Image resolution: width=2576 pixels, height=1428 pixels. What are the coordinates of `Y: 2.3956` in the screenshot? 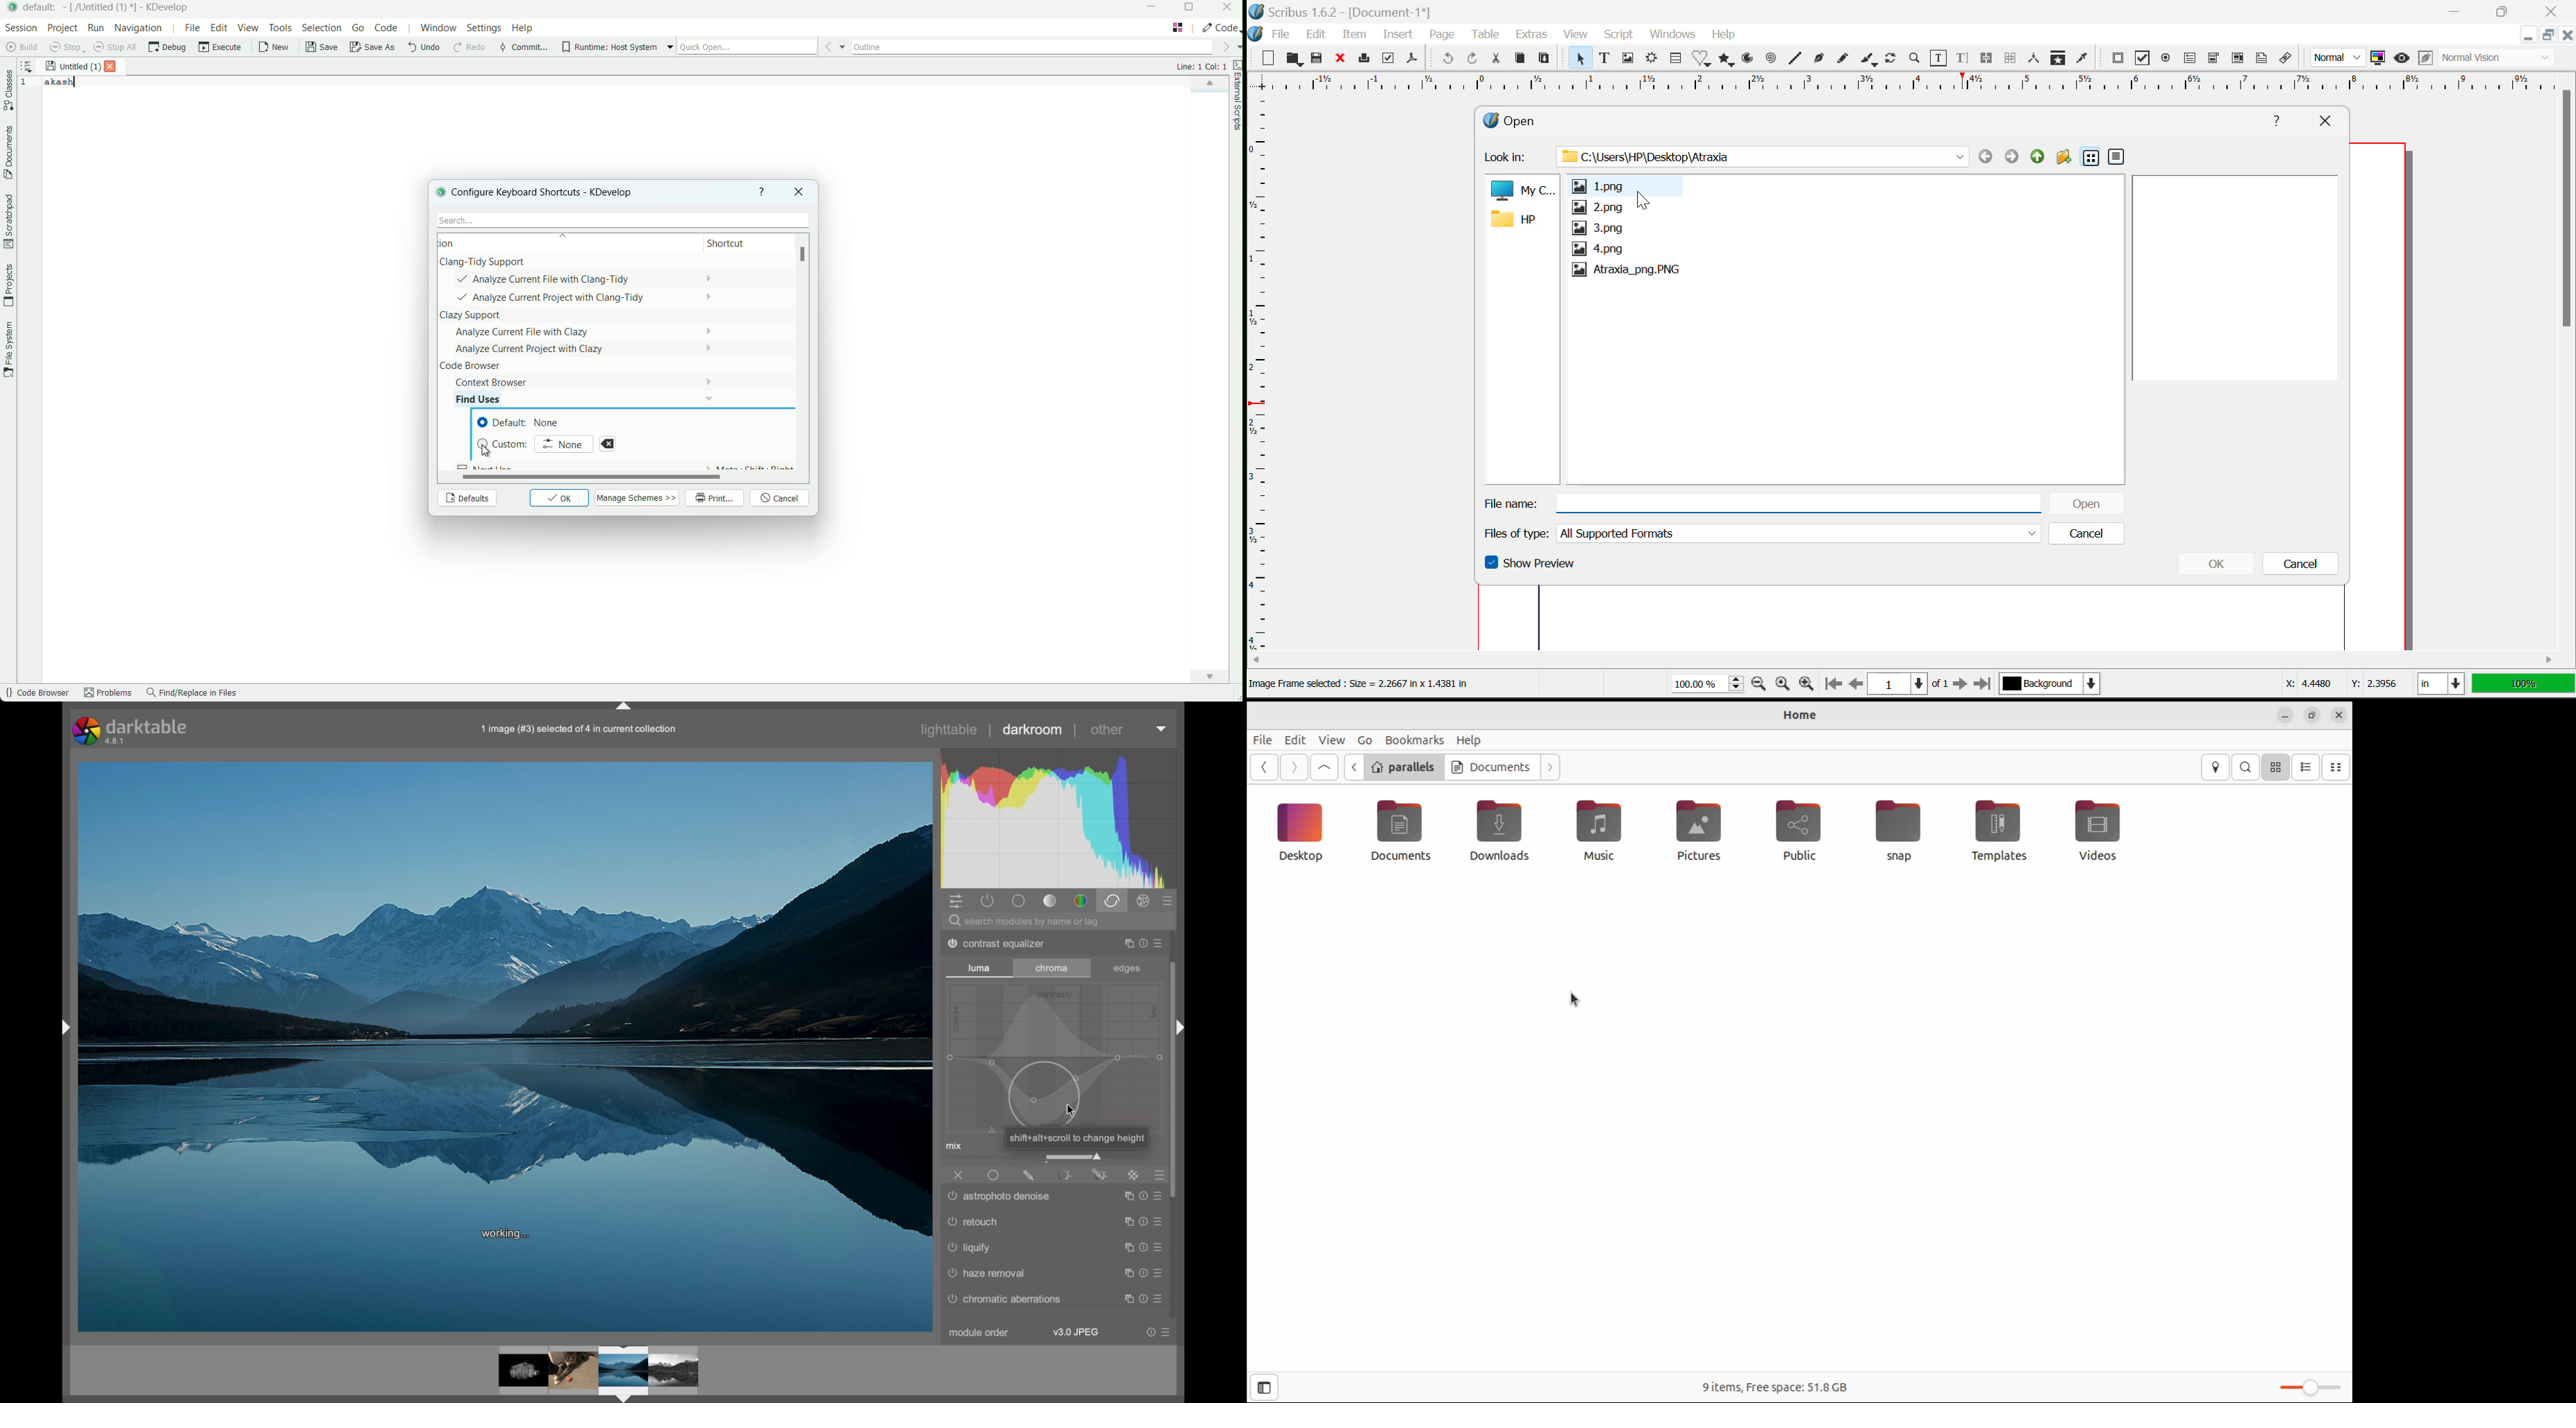 It's located at (2374, 684).